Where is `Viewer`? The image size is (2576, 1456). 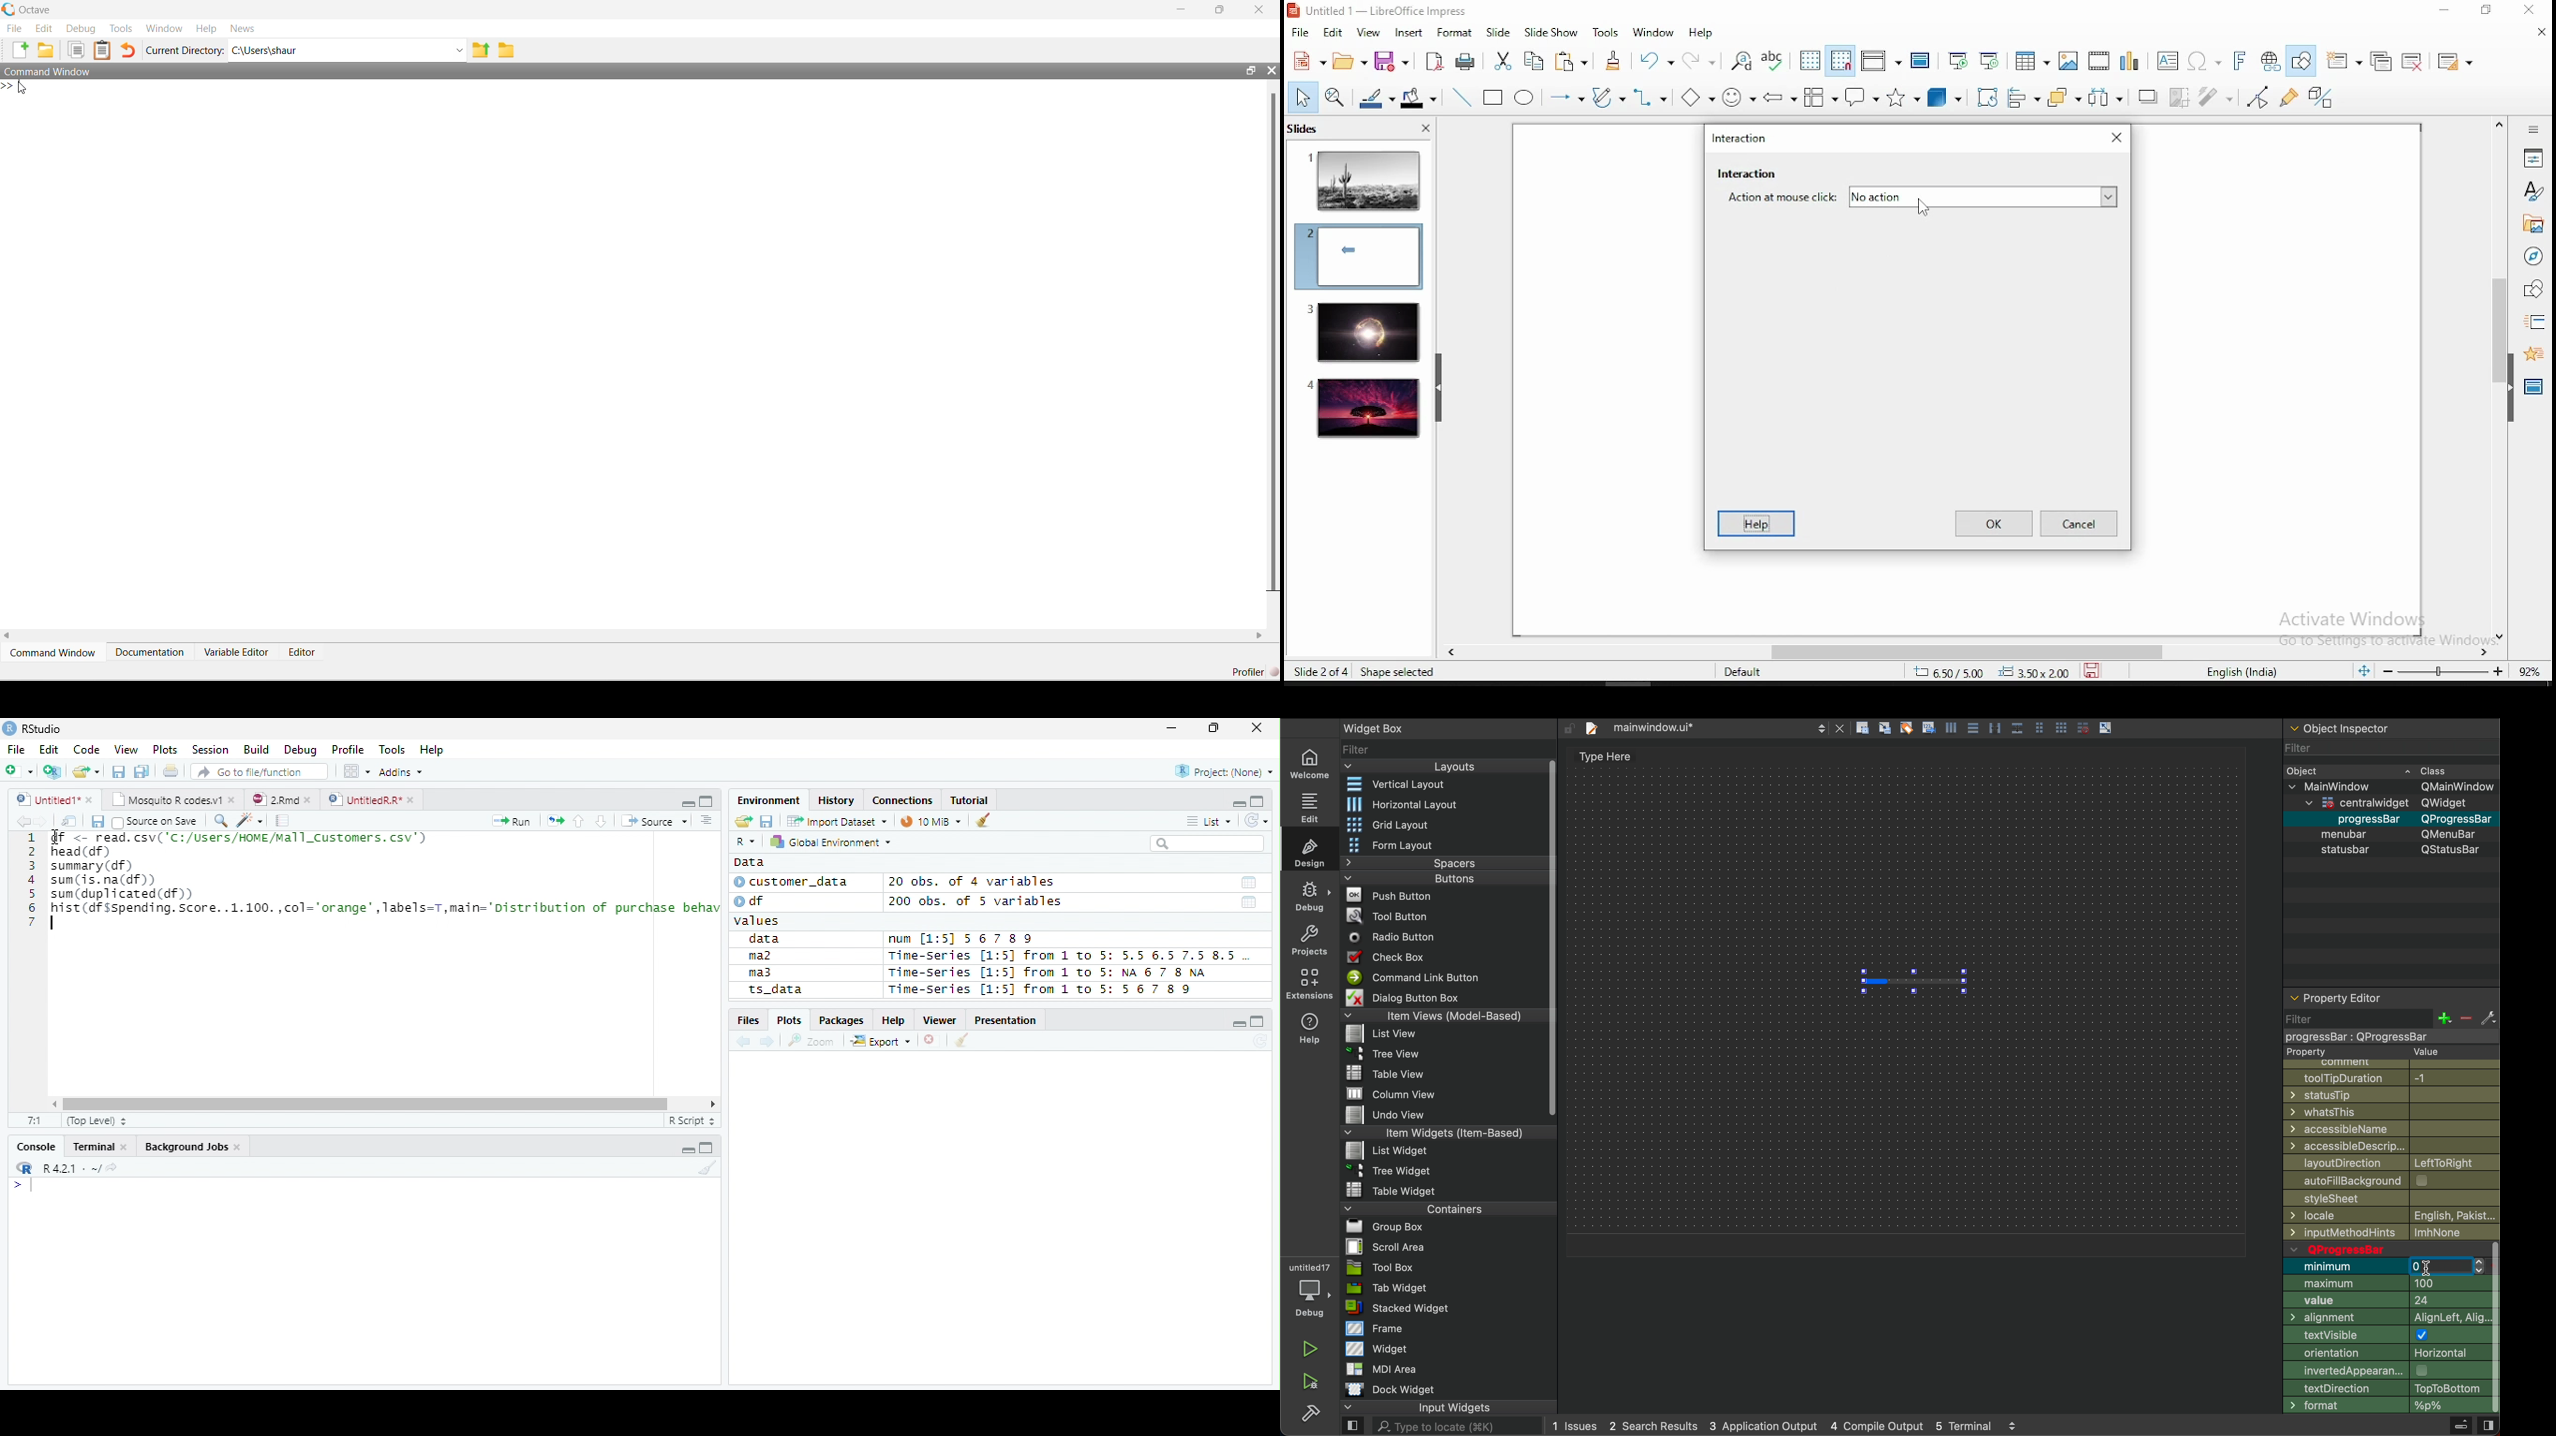
Viewer is located at coordinates (943, 1021).